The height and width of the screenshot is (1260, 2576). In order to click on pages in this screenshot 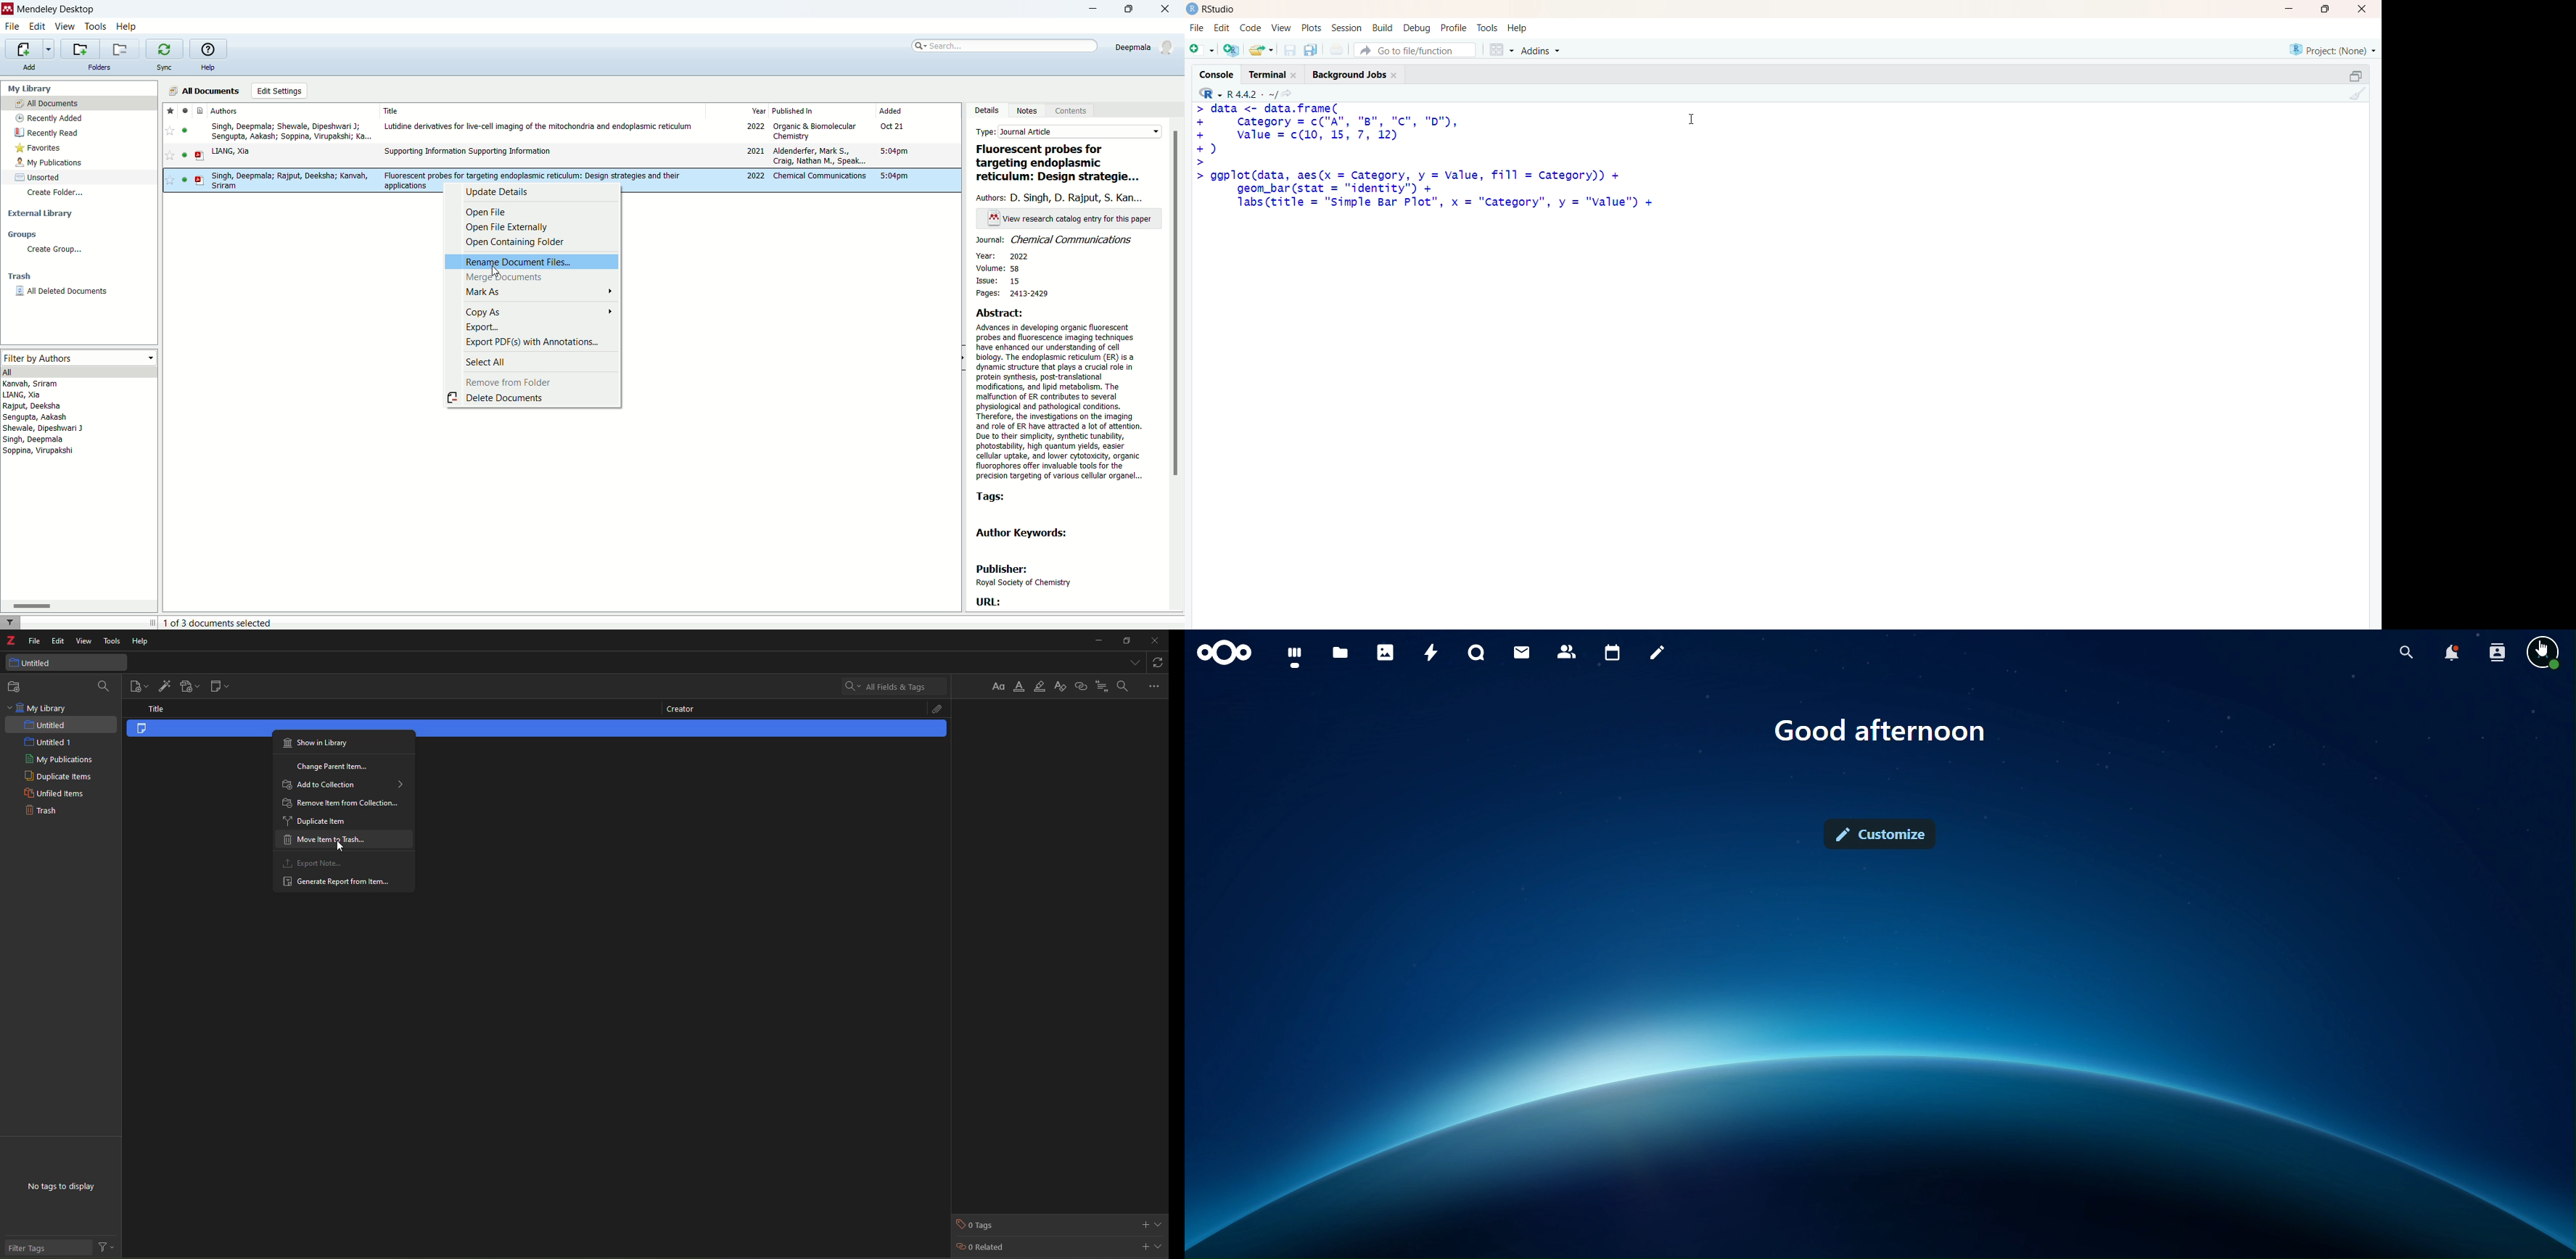, I will do `click(1012, 296)`.